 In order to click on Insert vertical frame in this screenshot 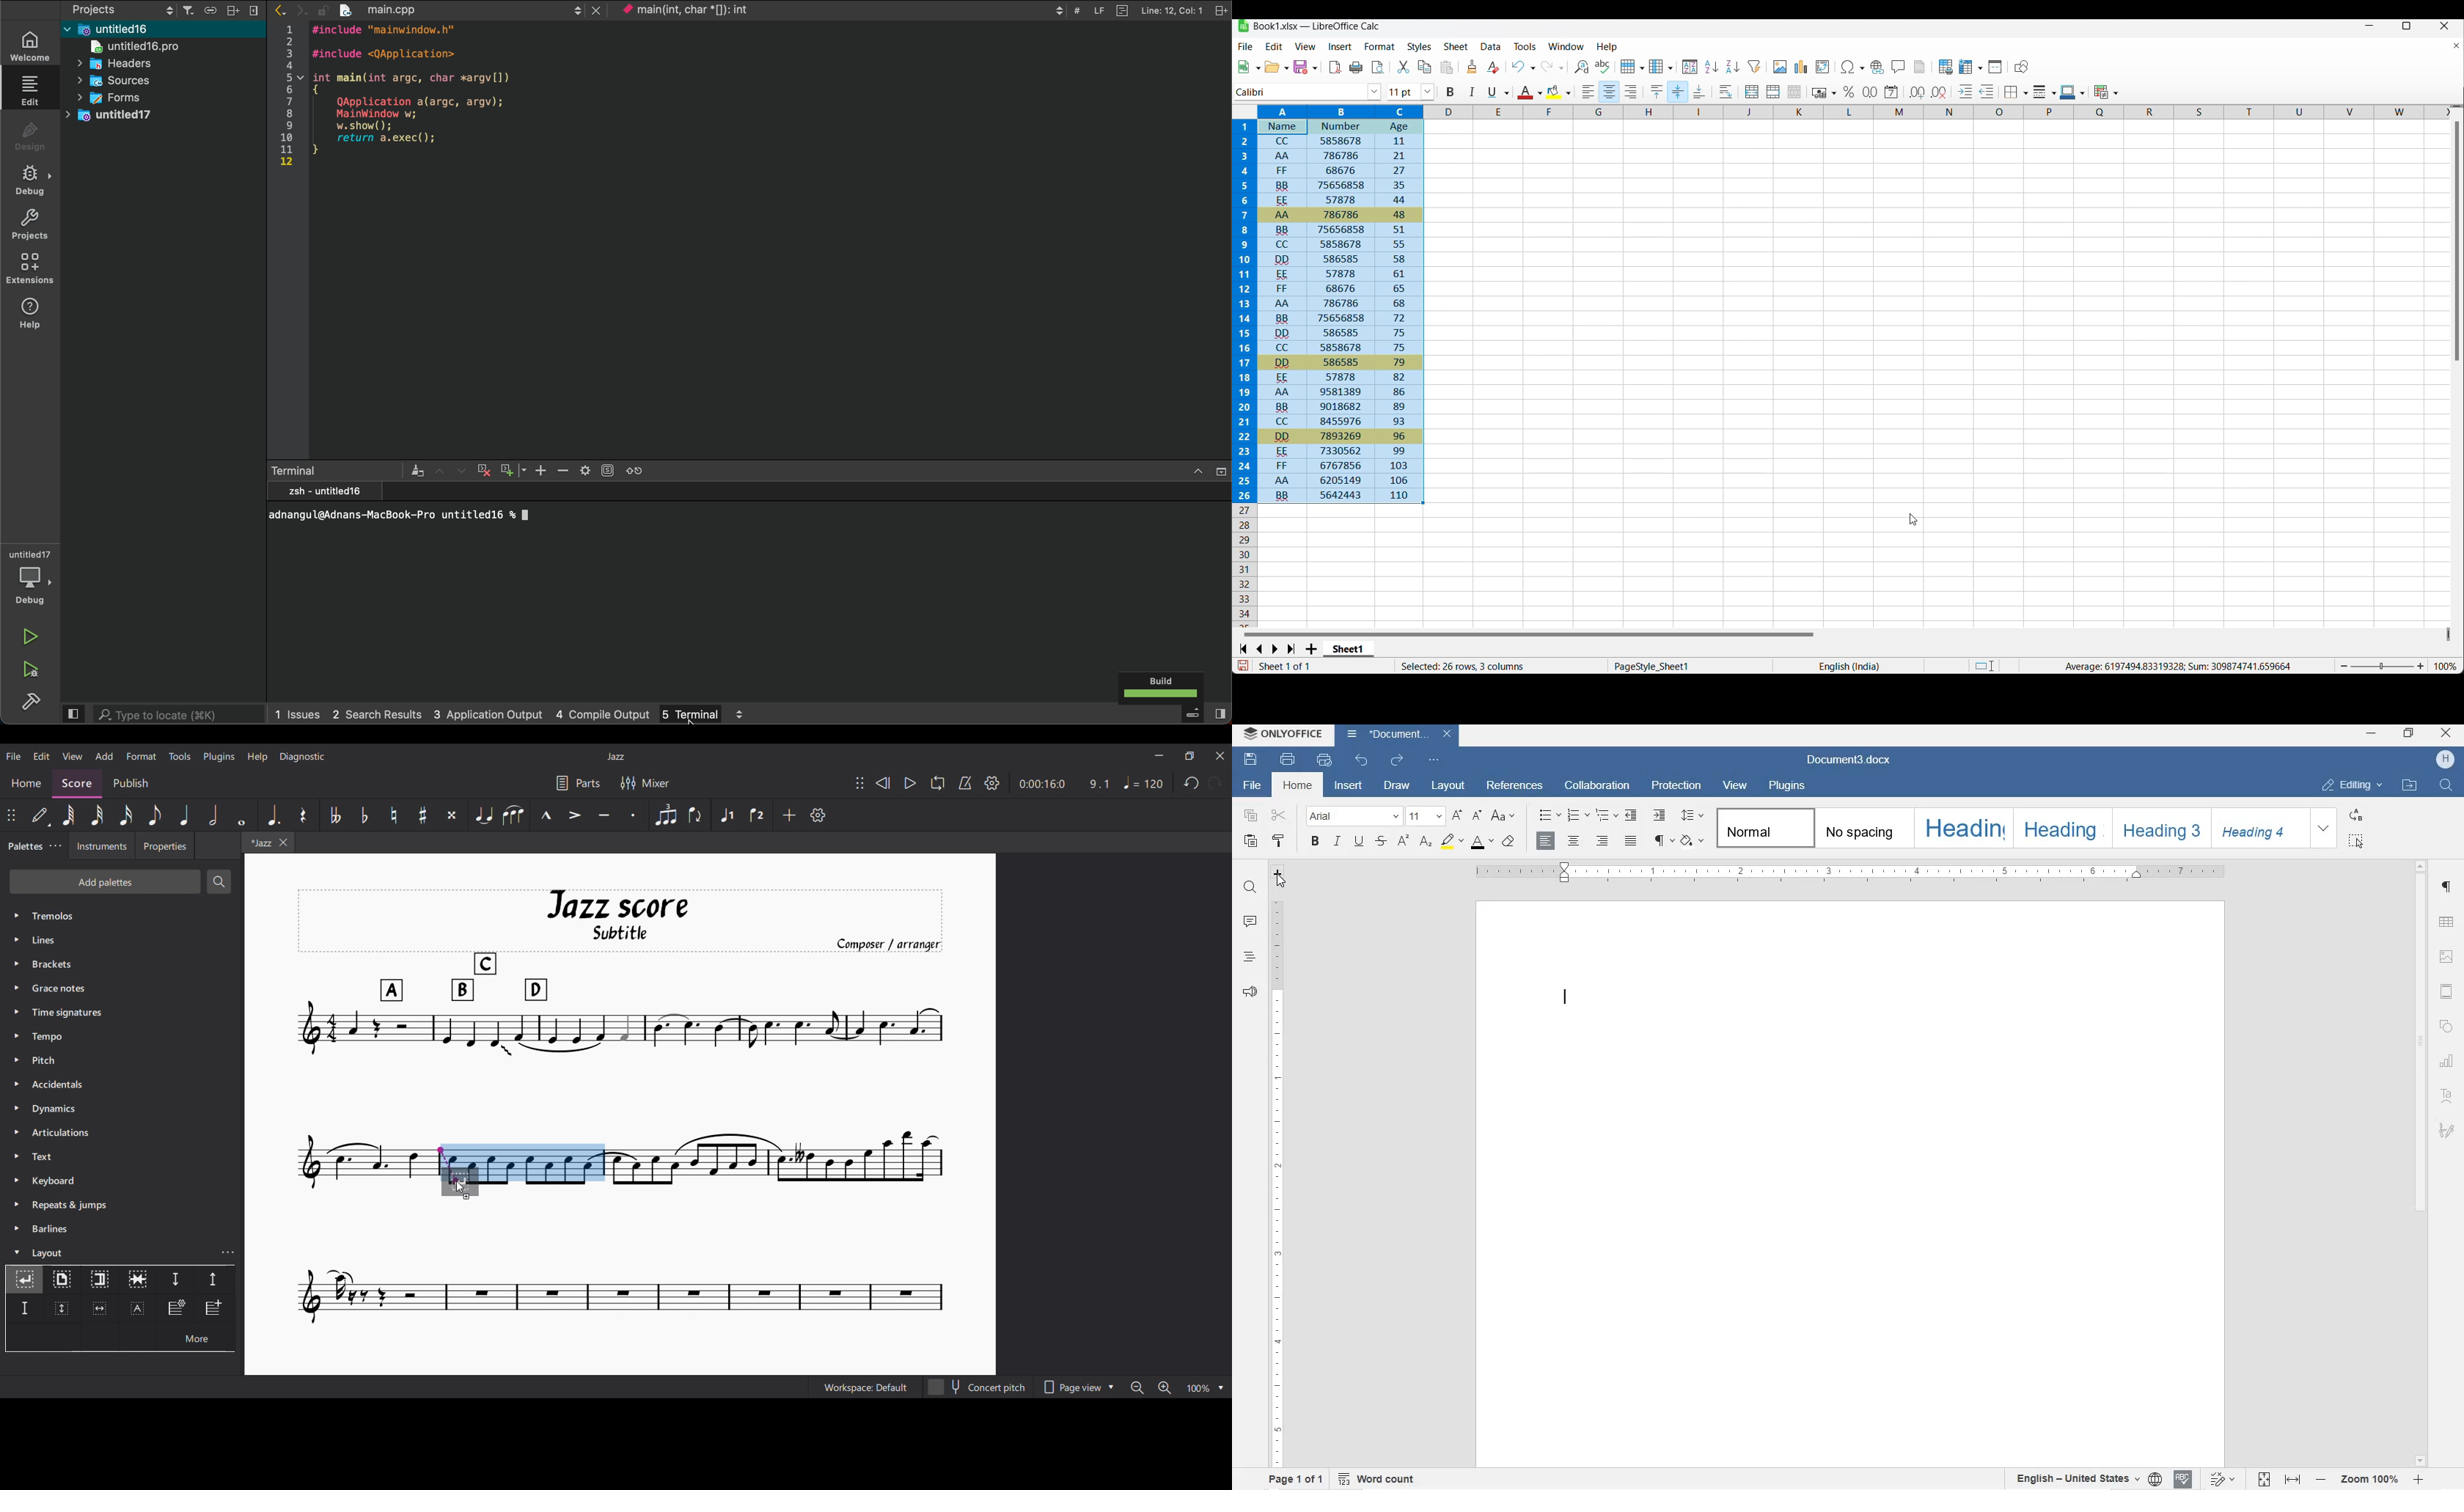, I will do `click(61, 1309)`.